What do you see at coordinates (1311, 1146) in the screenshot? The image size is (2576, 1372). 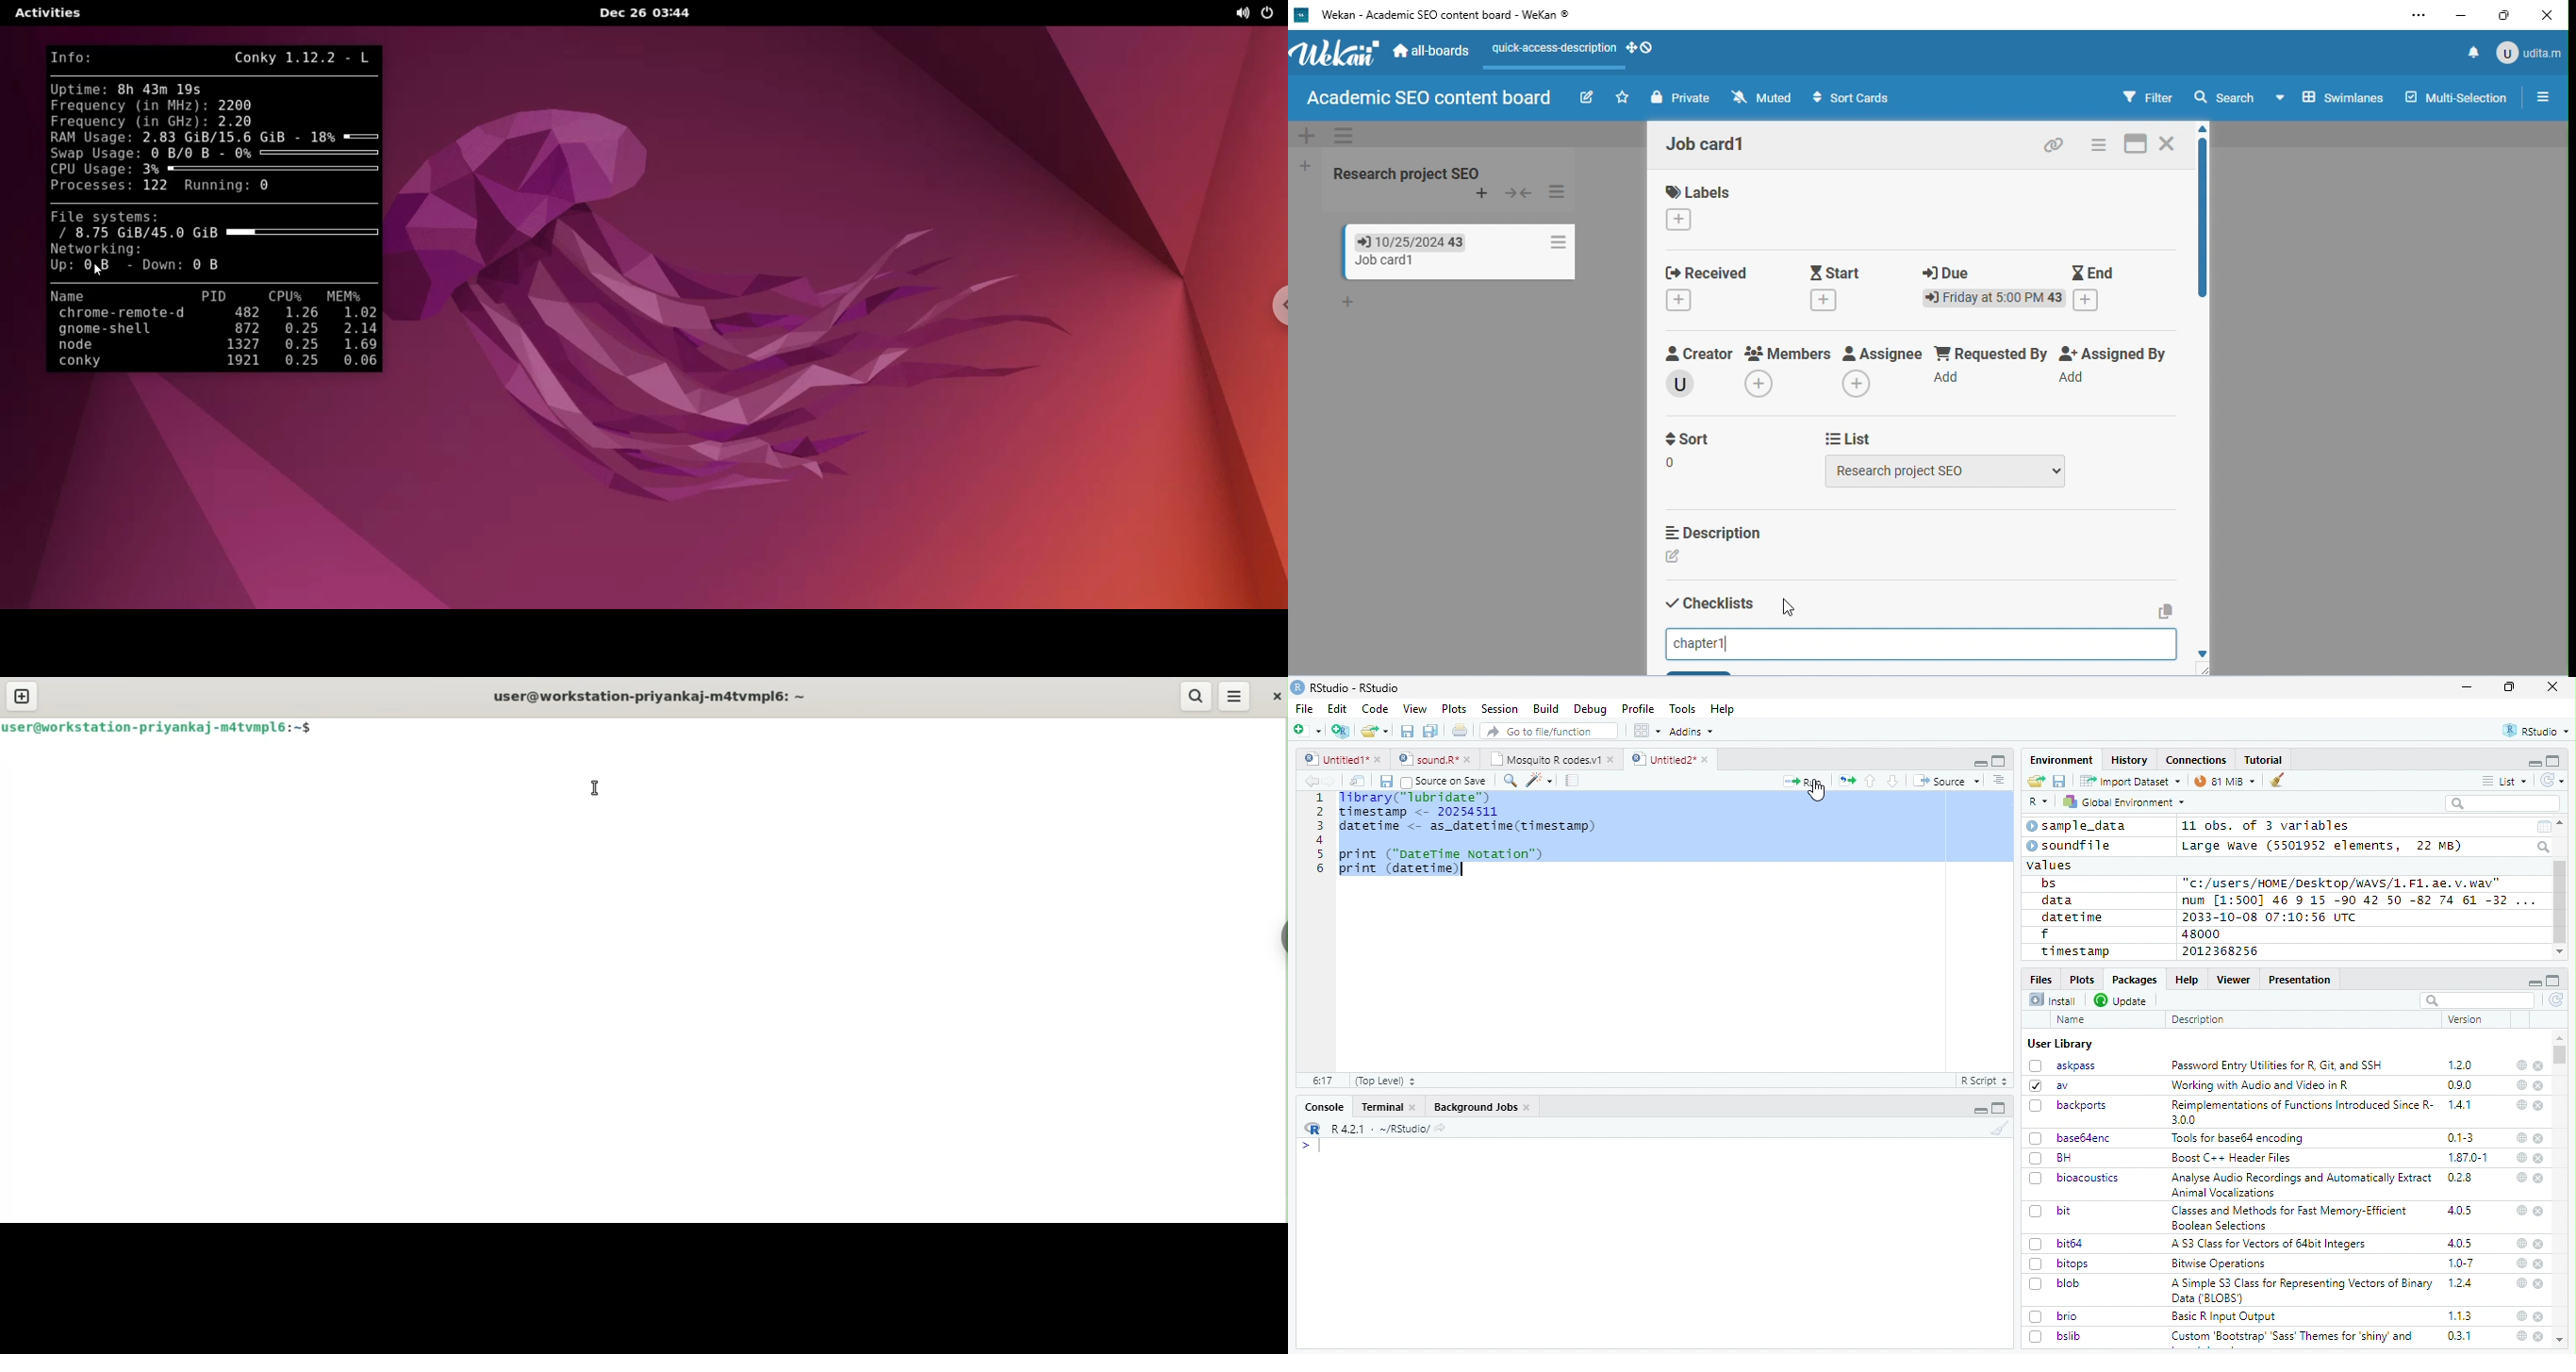 I see `typing cursor` at bounding box center [1311, 1146].